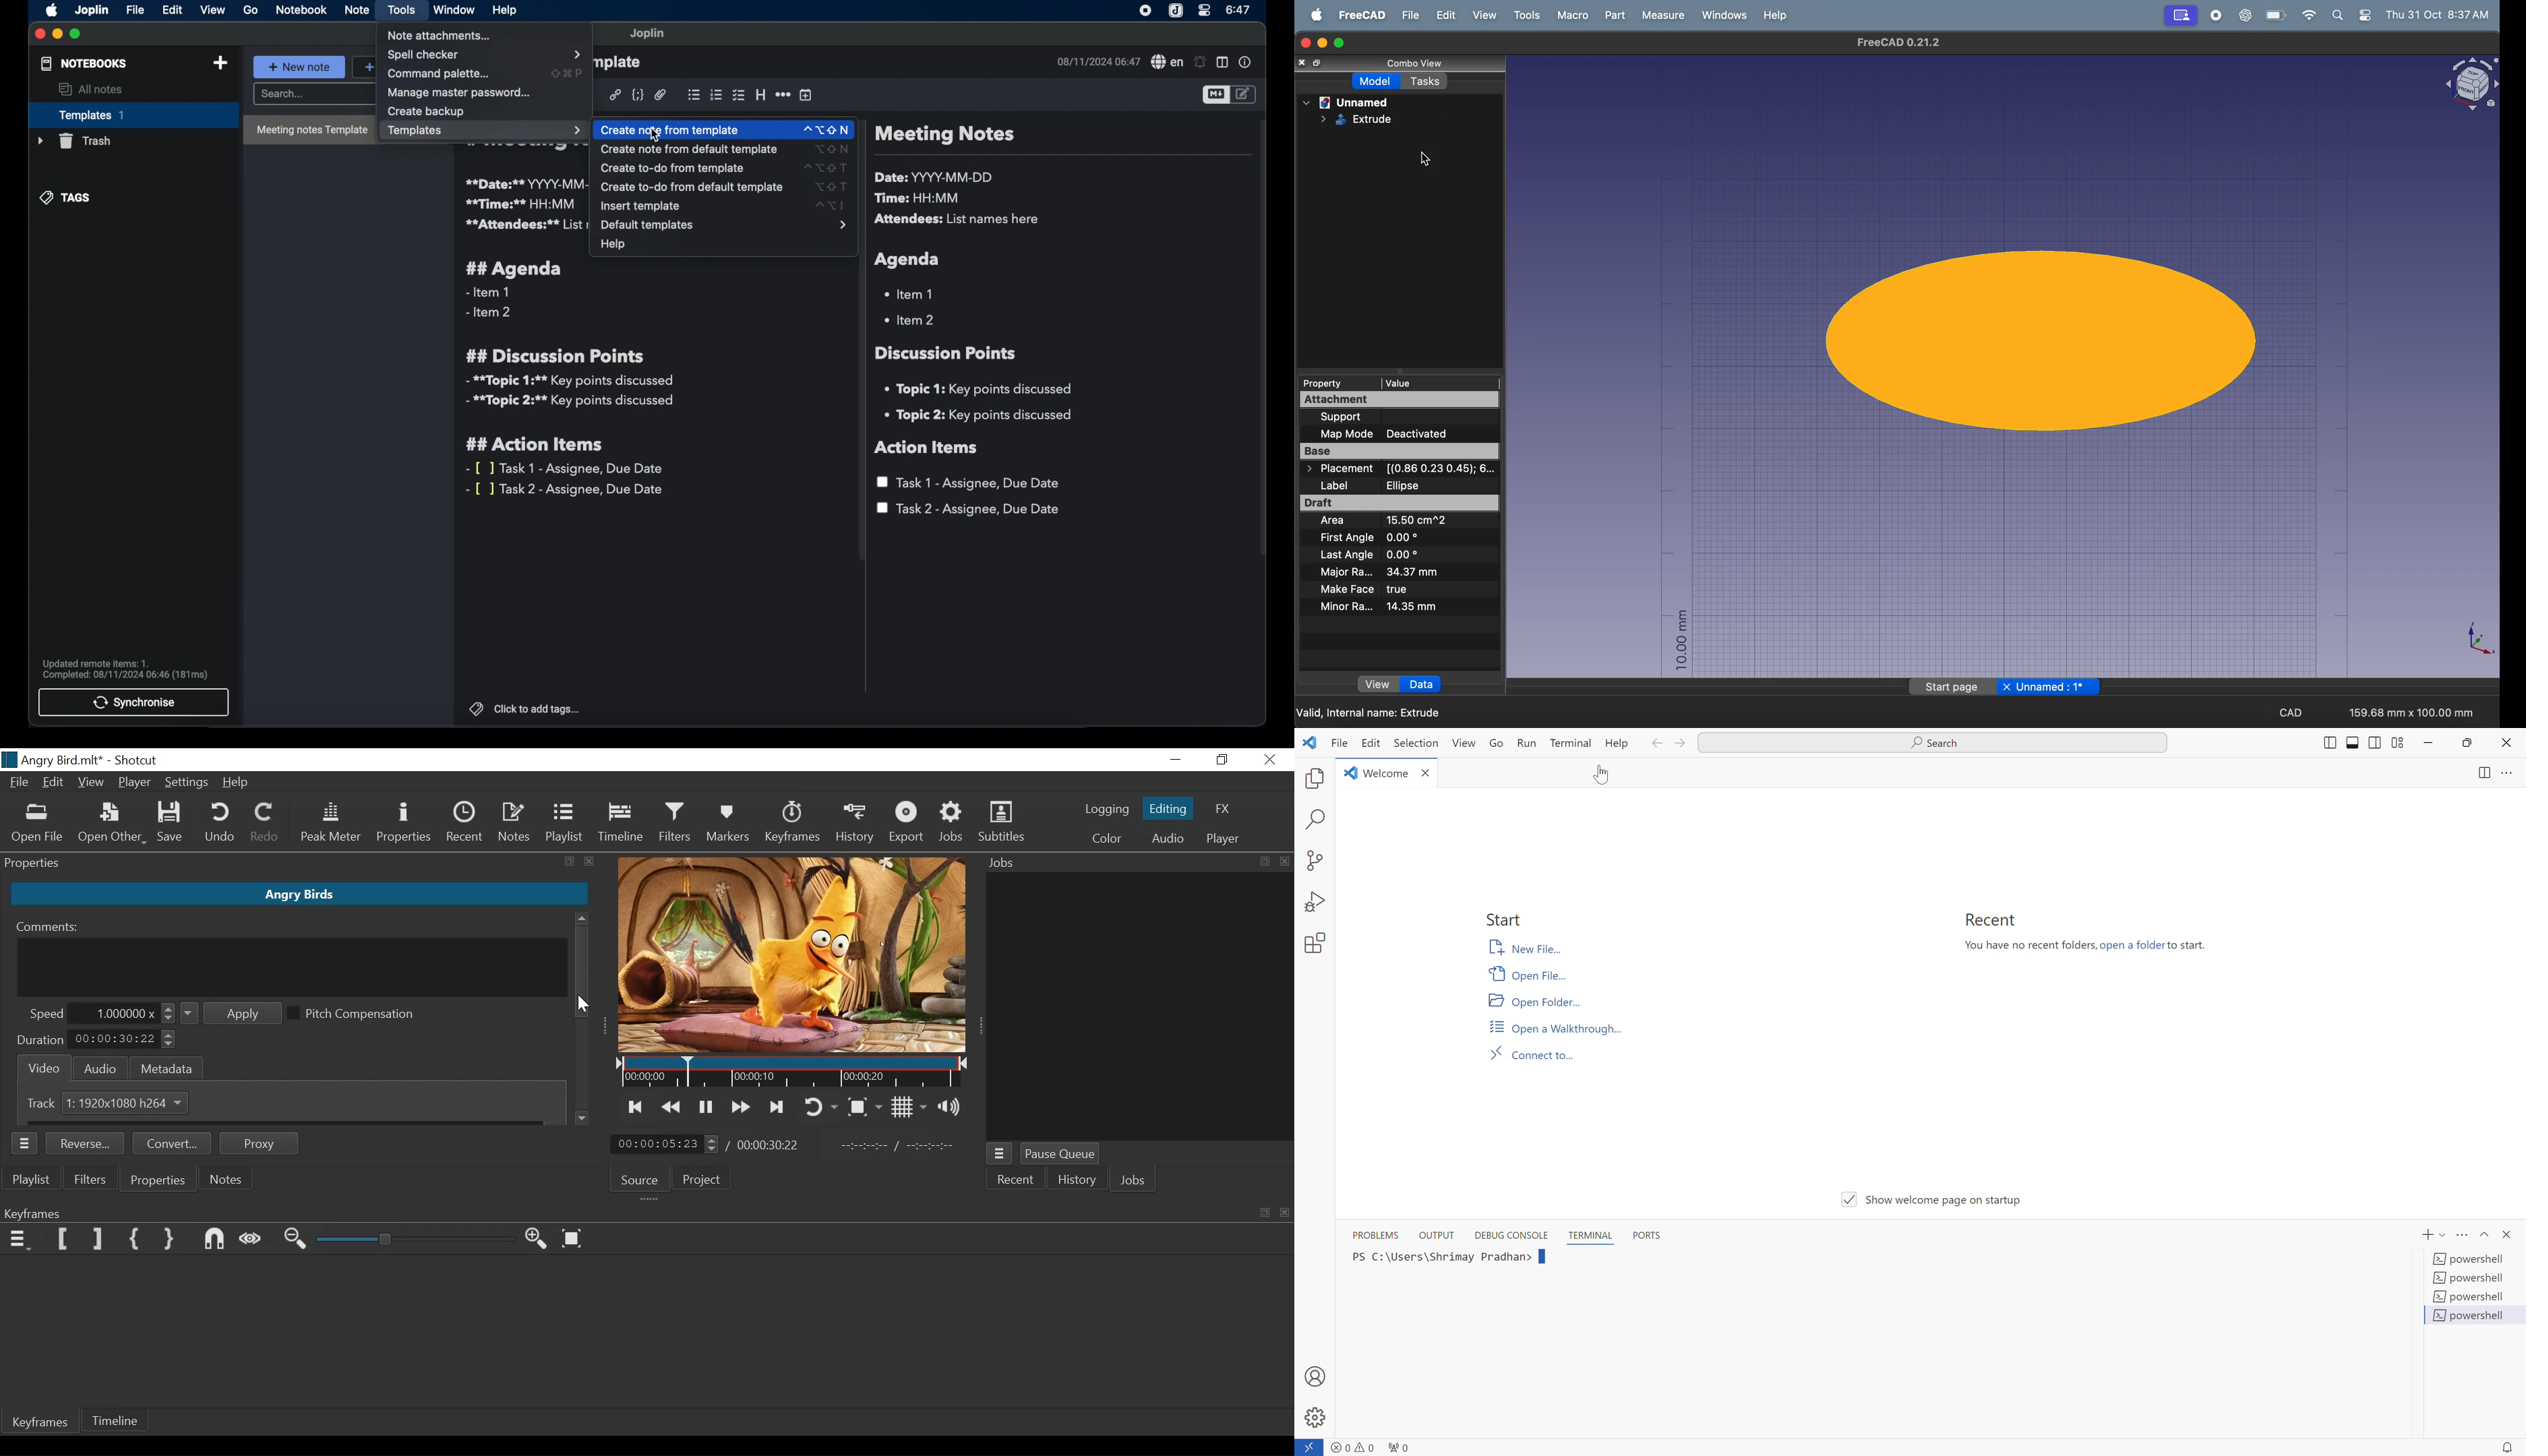  I want to click on note properties, so click(1246, 63).